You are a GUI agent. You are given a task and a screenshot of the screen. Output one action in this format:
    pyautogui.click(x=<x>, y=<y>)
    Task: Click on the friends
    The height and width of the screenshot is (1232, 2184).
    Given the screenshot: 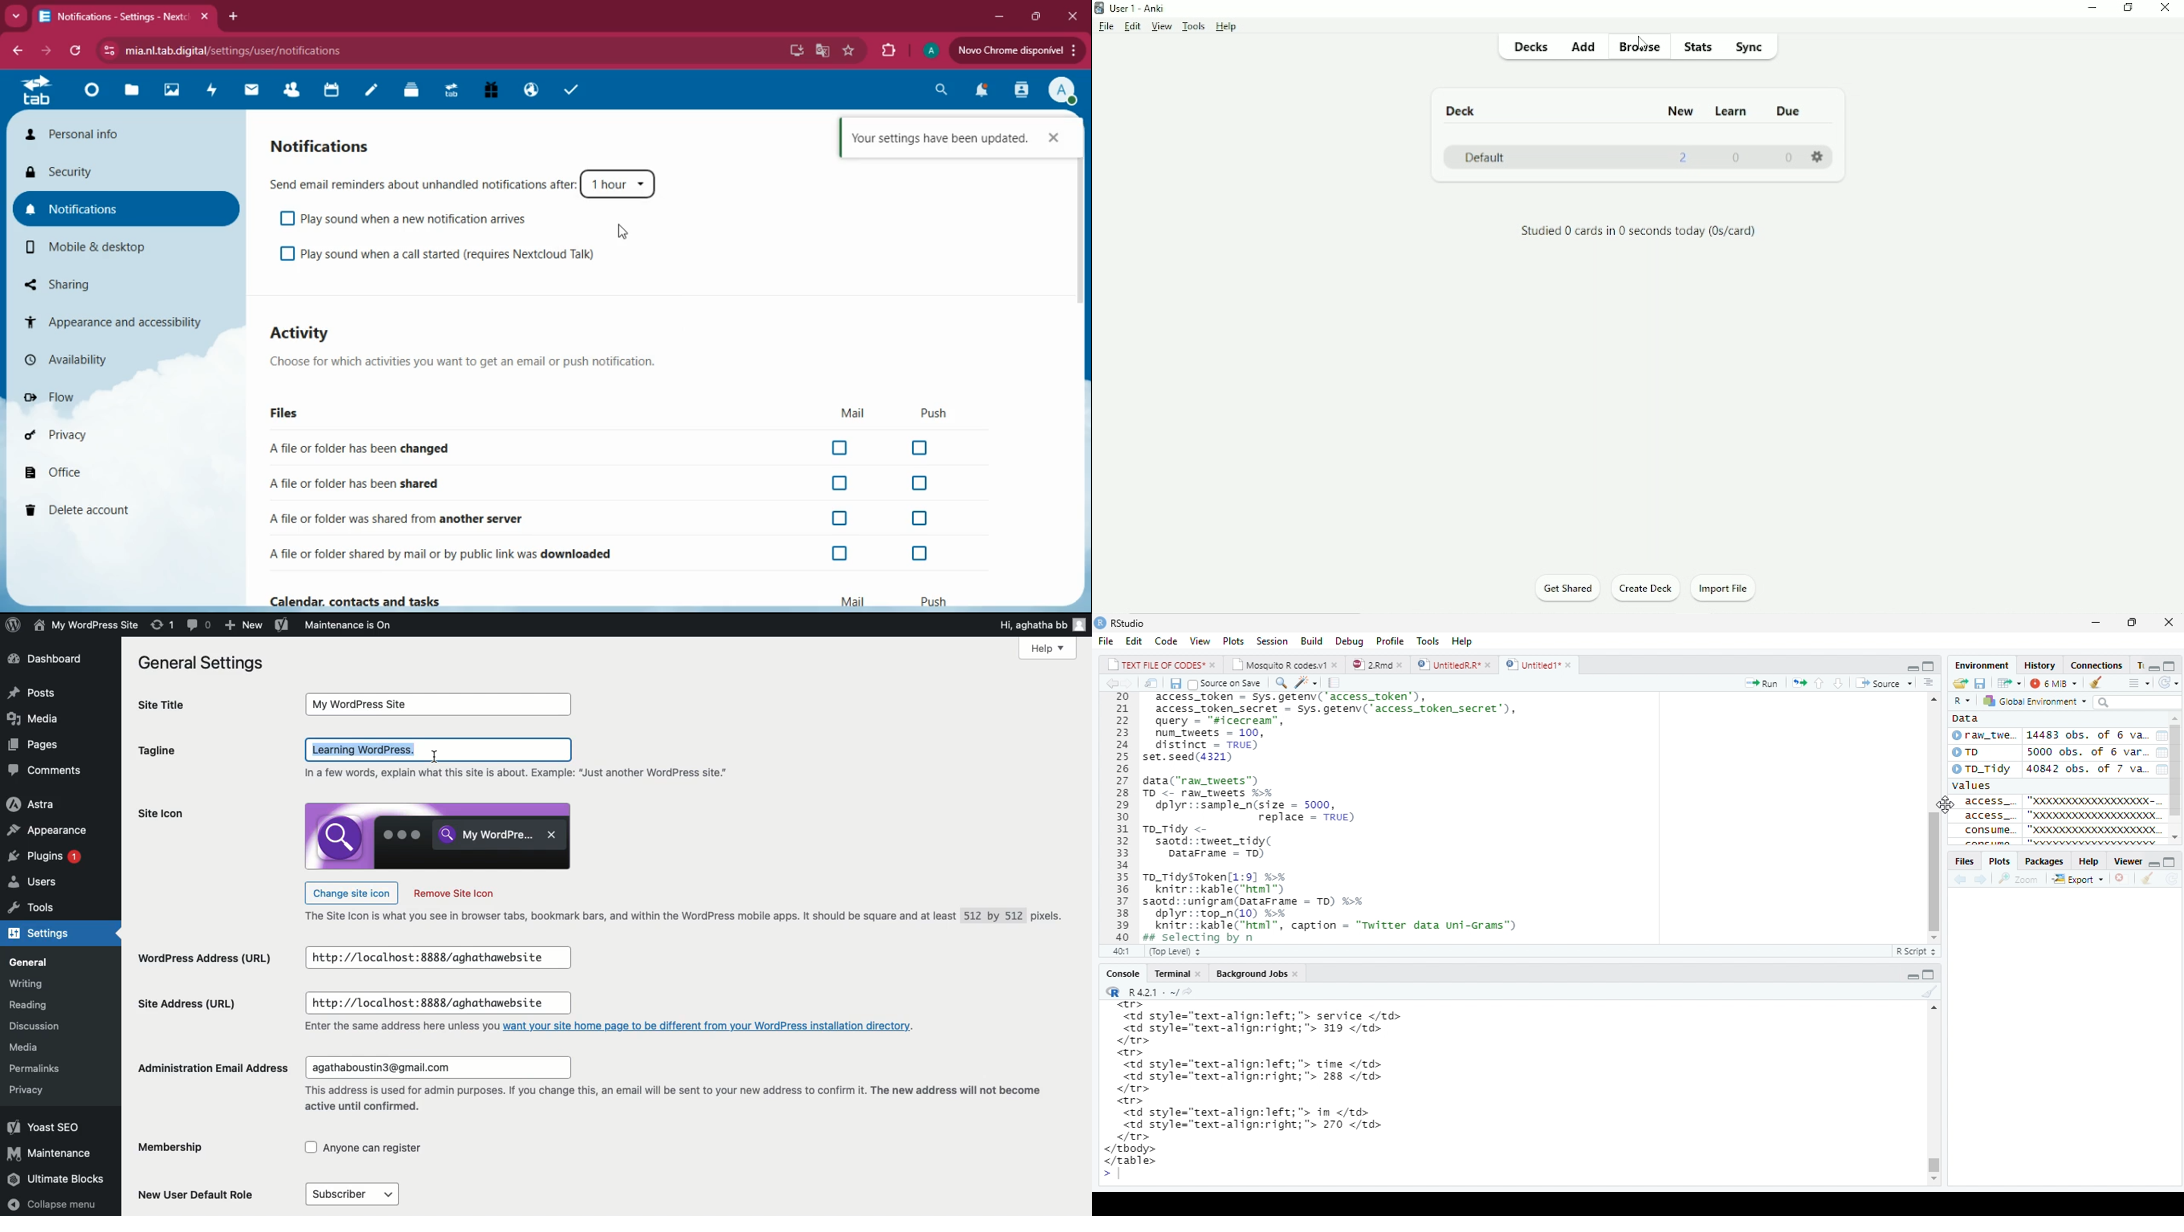 What is the action you would take?
    pyautogui.click(x=295, y=91)
    